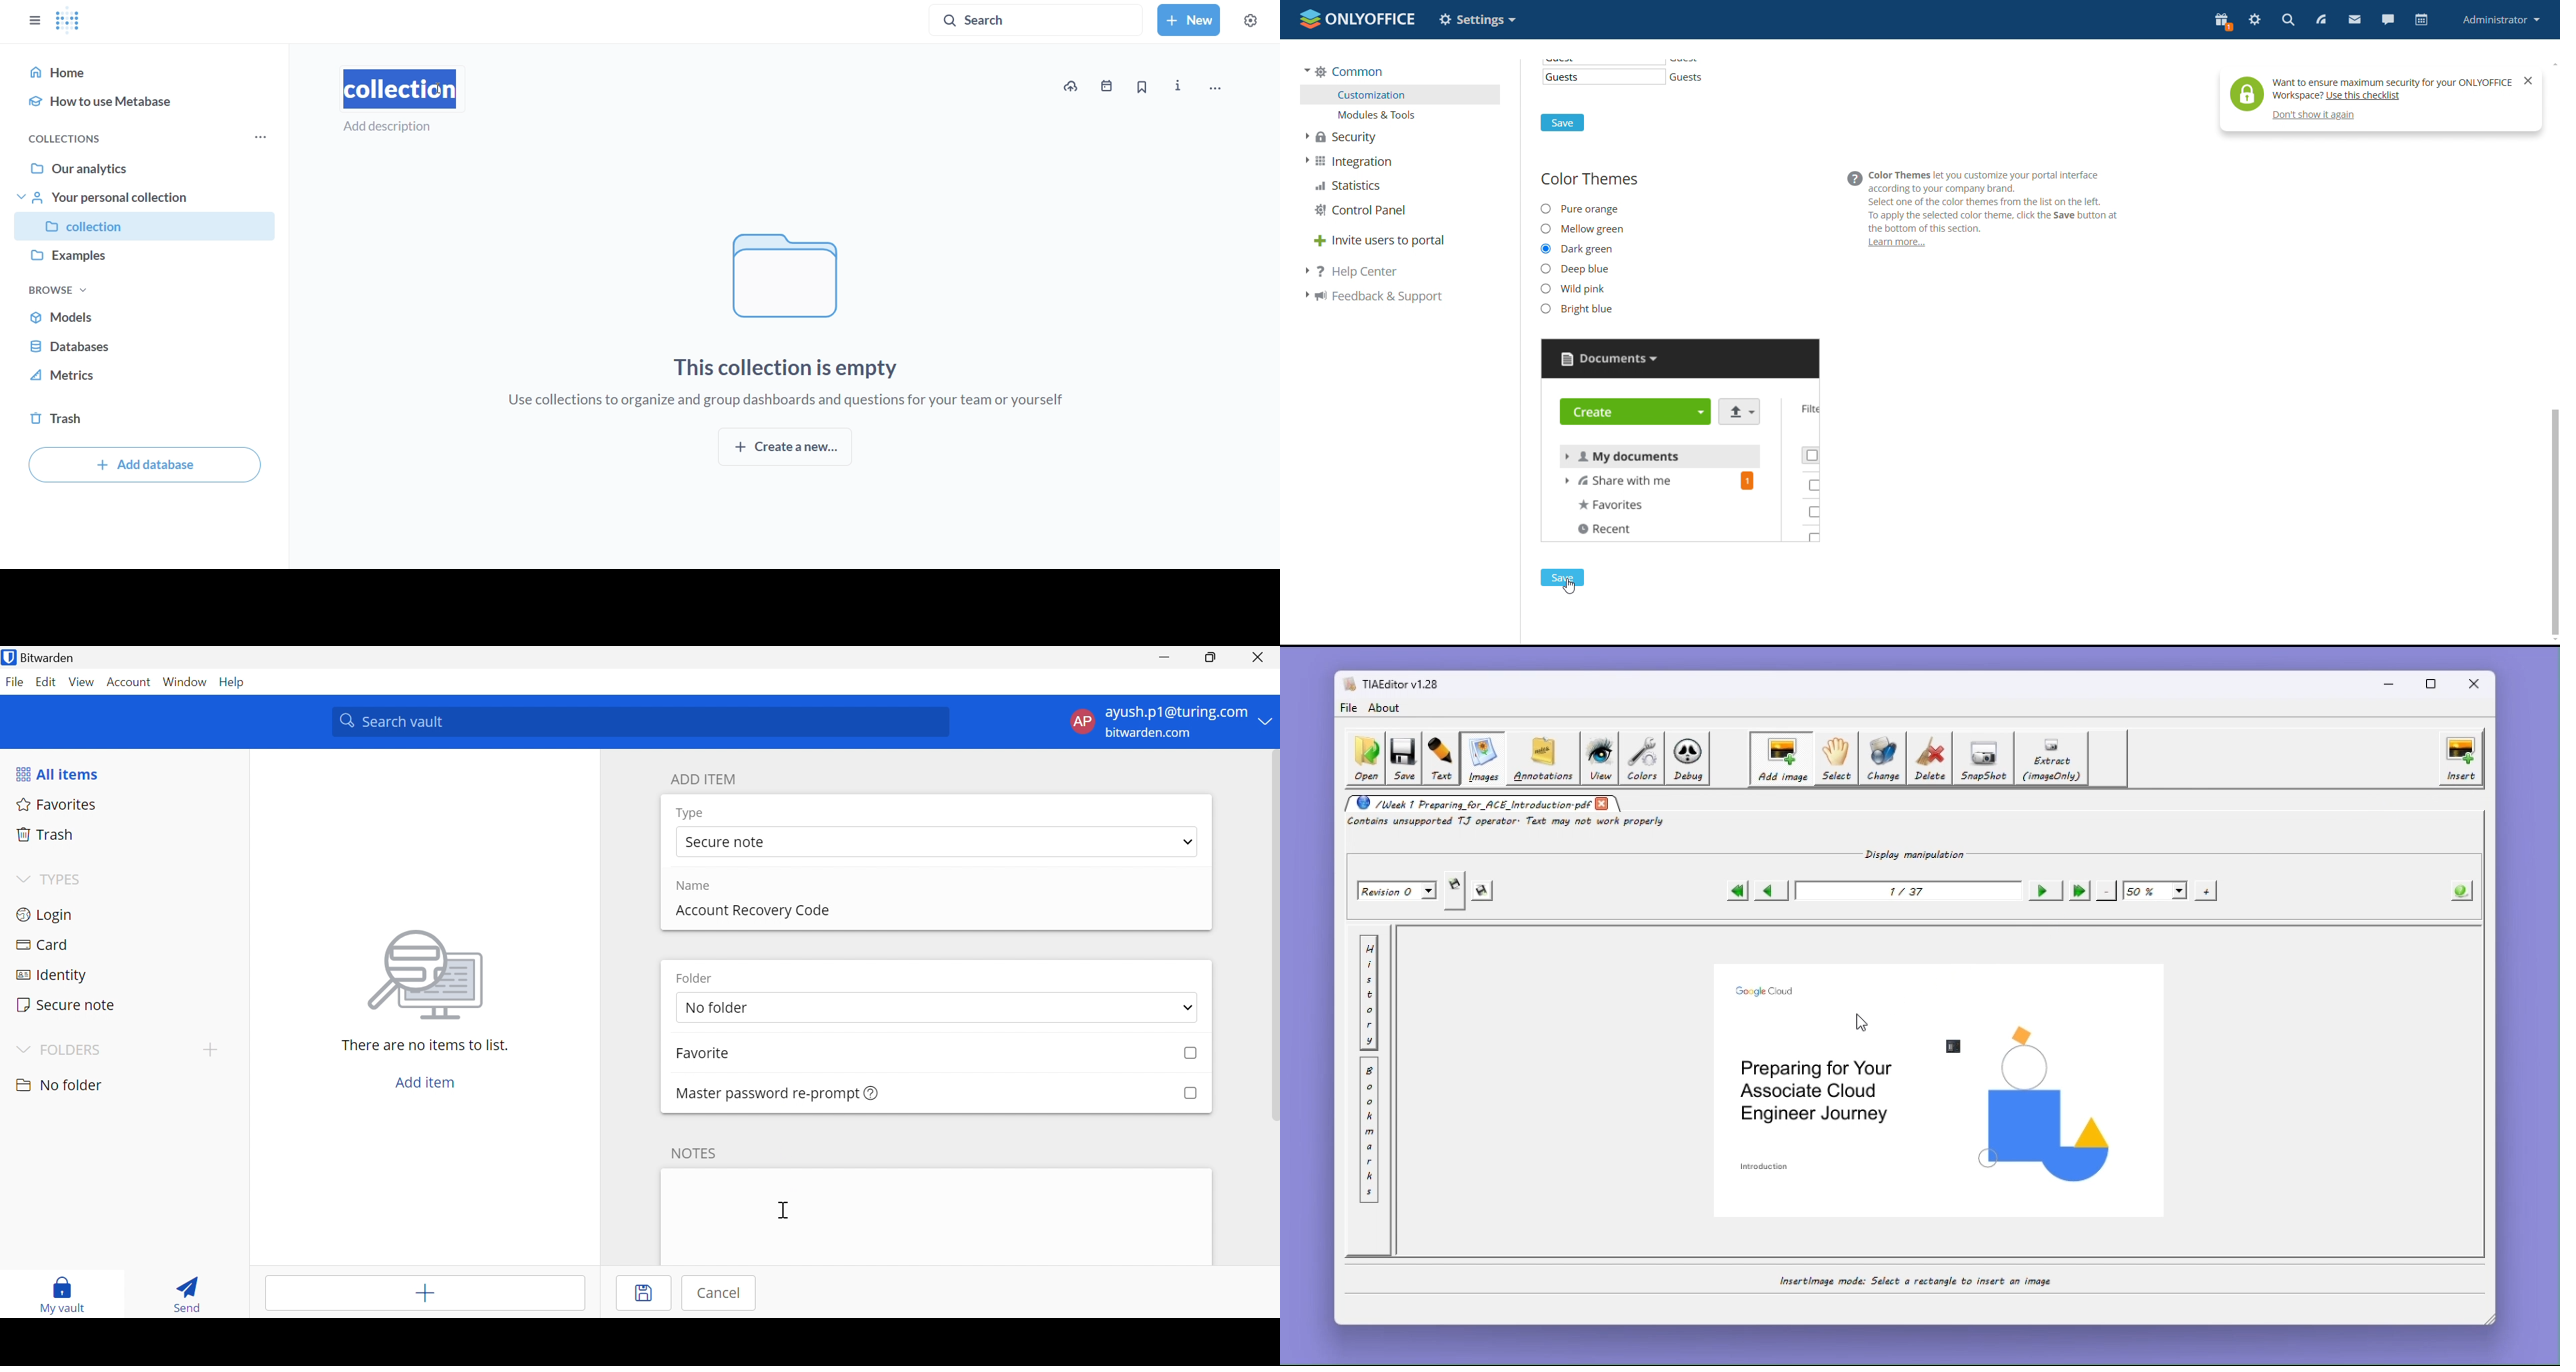 The height and width of the screenshot is (1372, 2576). What do you see at coordinates (1142, 88) in the screenshot?
I see `bookmark` at bounding box center [1142, 88].